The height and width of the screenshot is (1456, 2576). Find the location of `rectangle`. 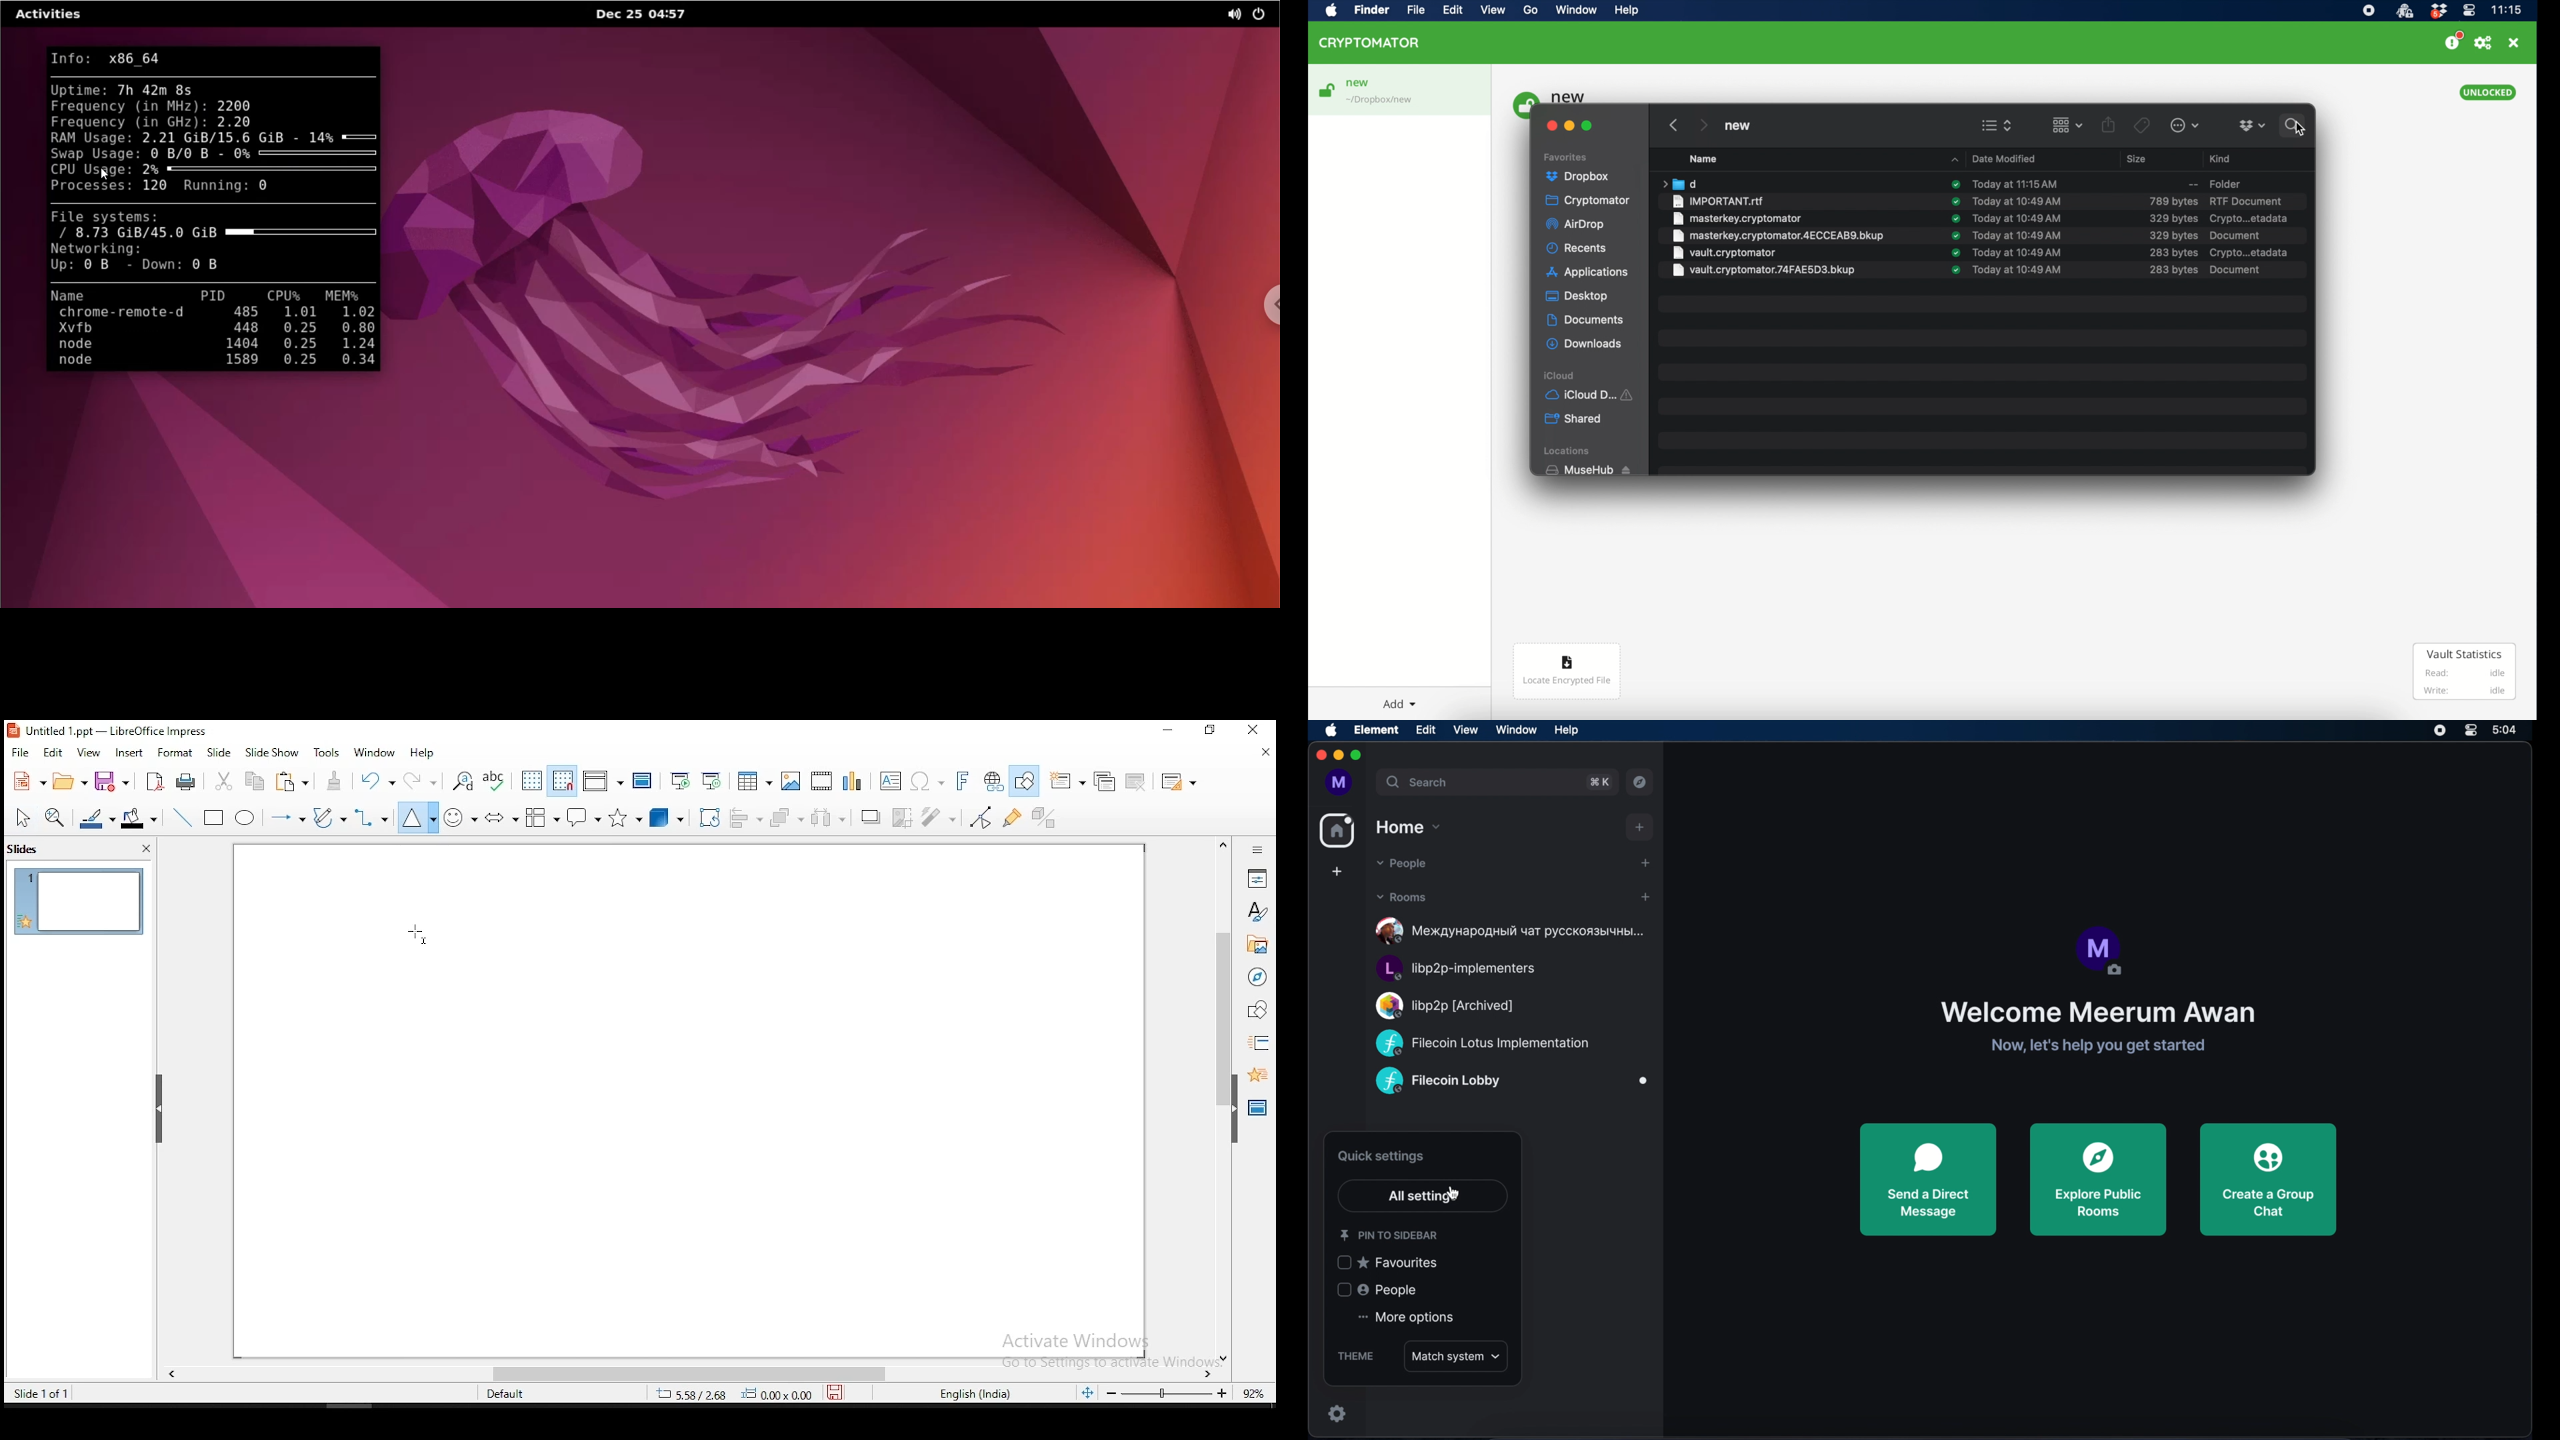

rectangle is located at coordinates (215, 819).